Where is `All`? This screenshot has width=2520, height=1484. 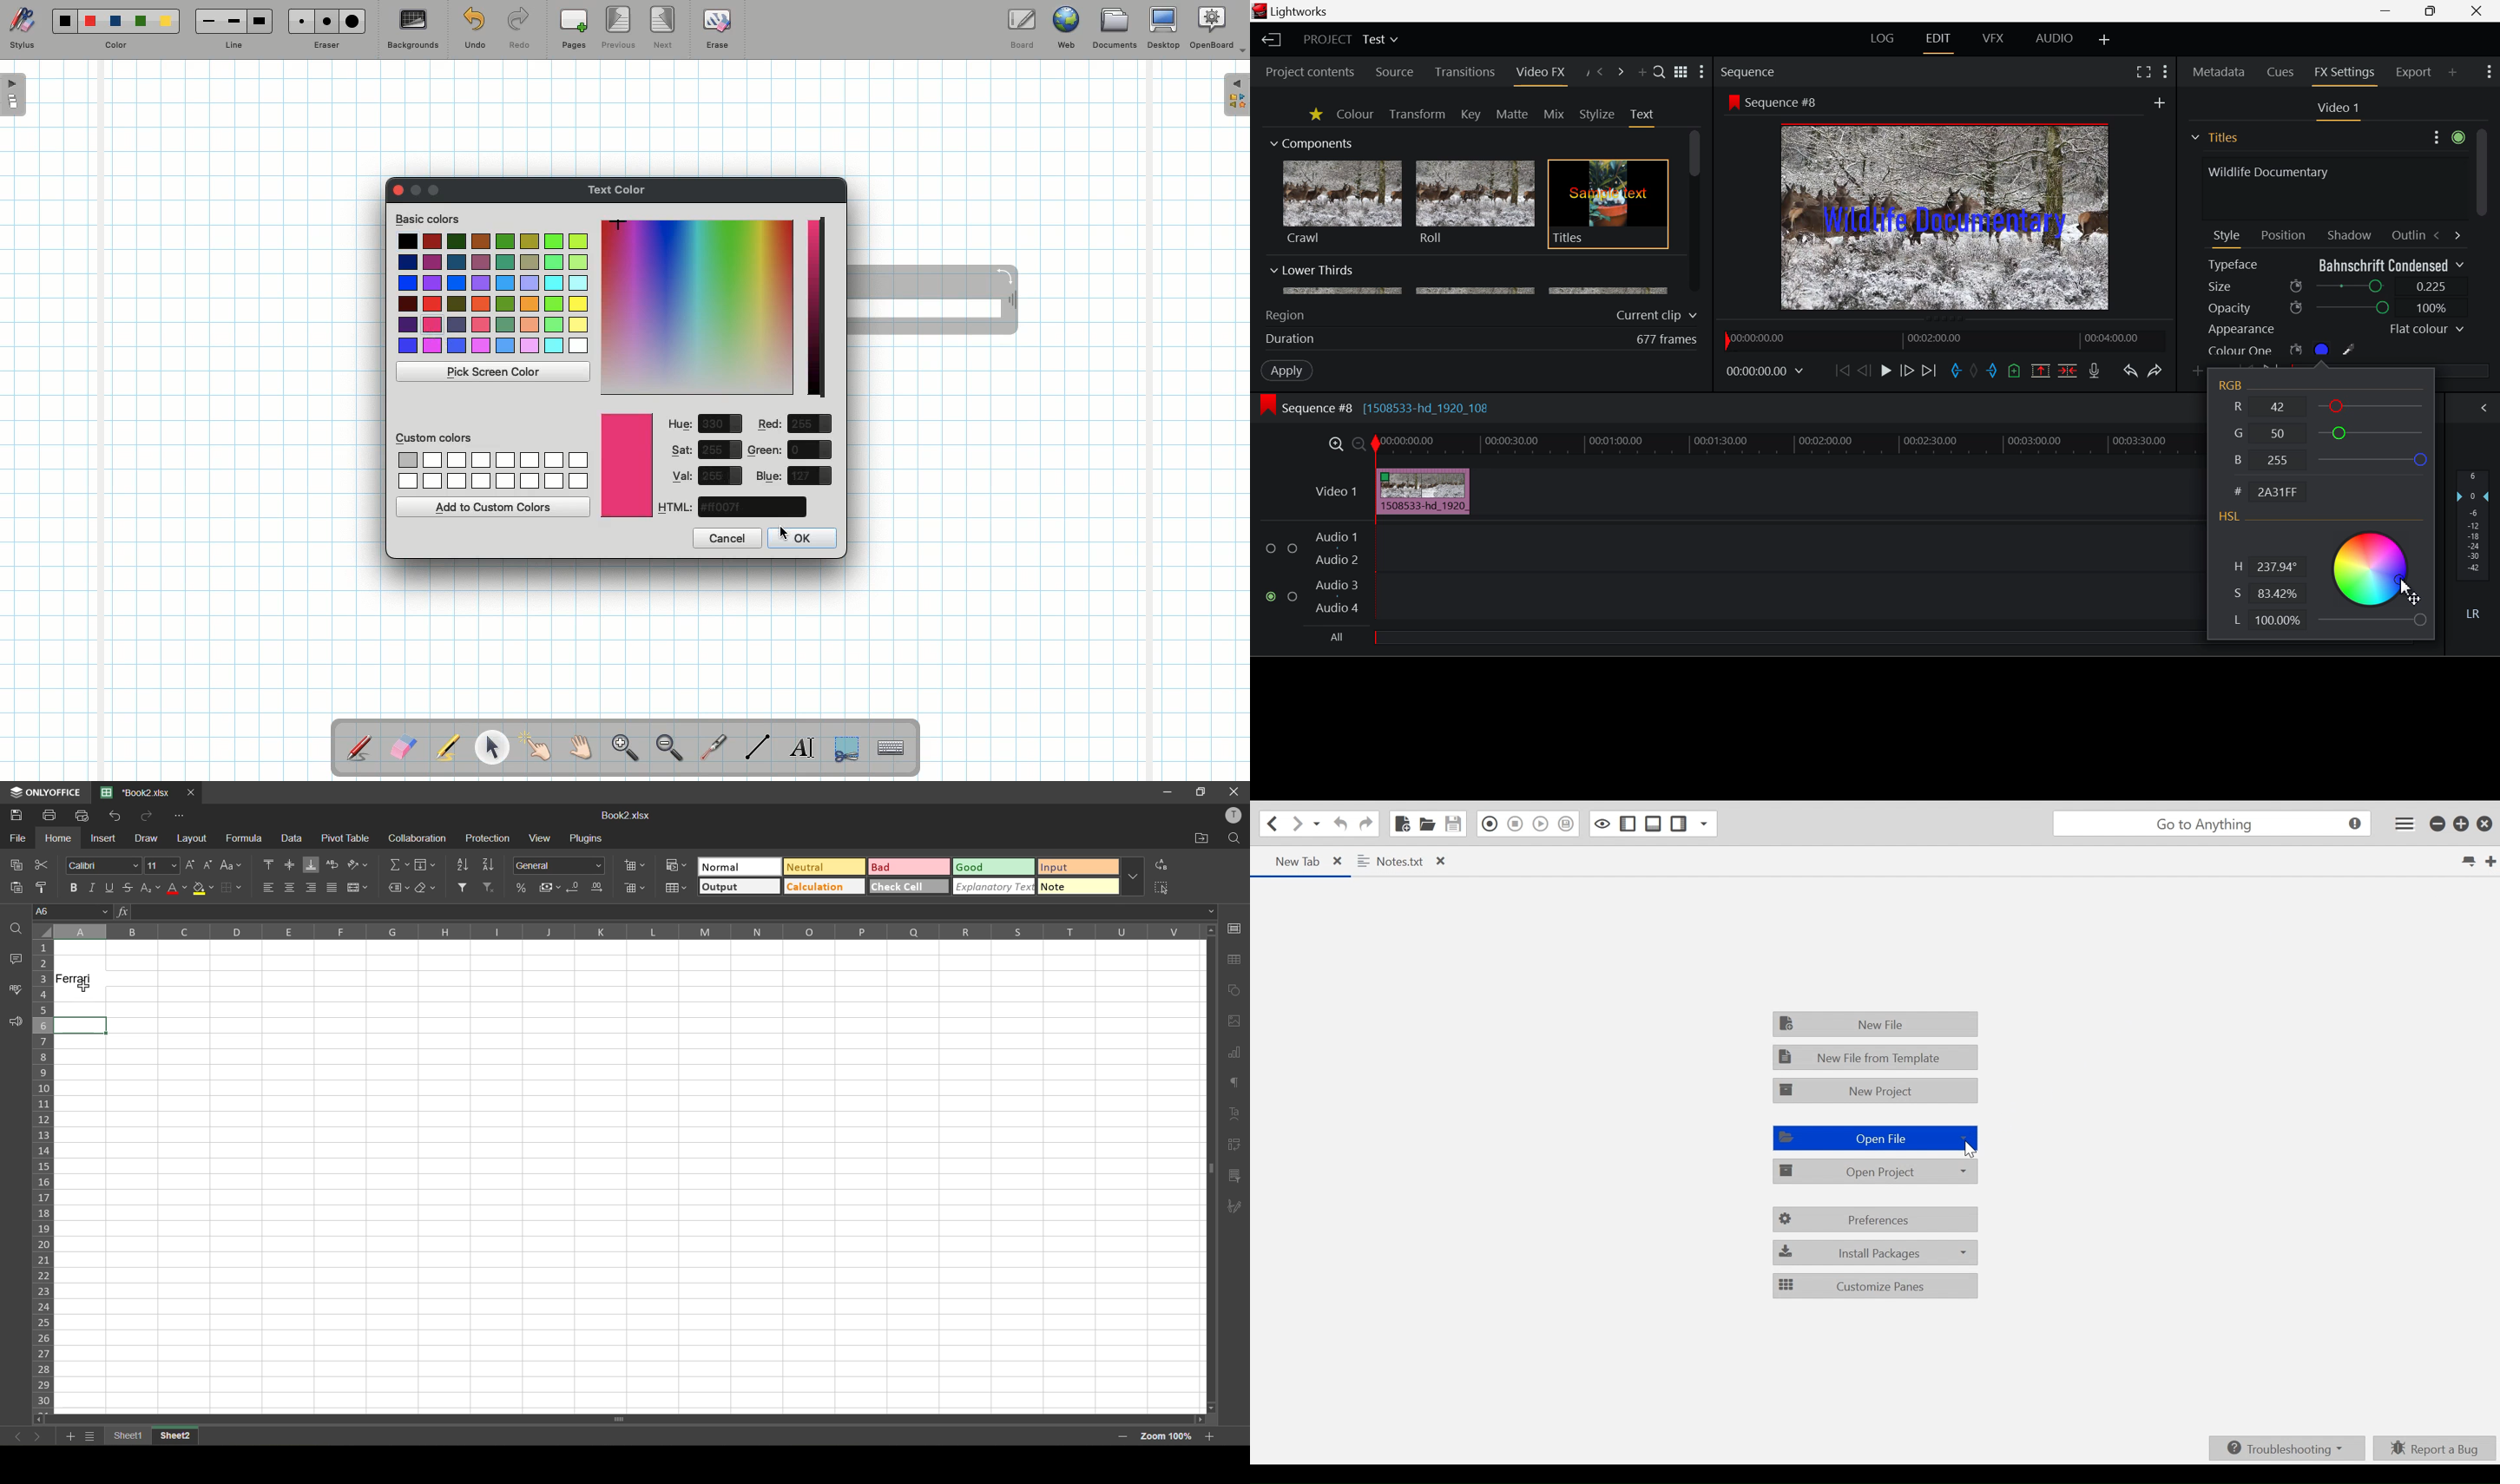 All is located at coordinates (1338, 638).